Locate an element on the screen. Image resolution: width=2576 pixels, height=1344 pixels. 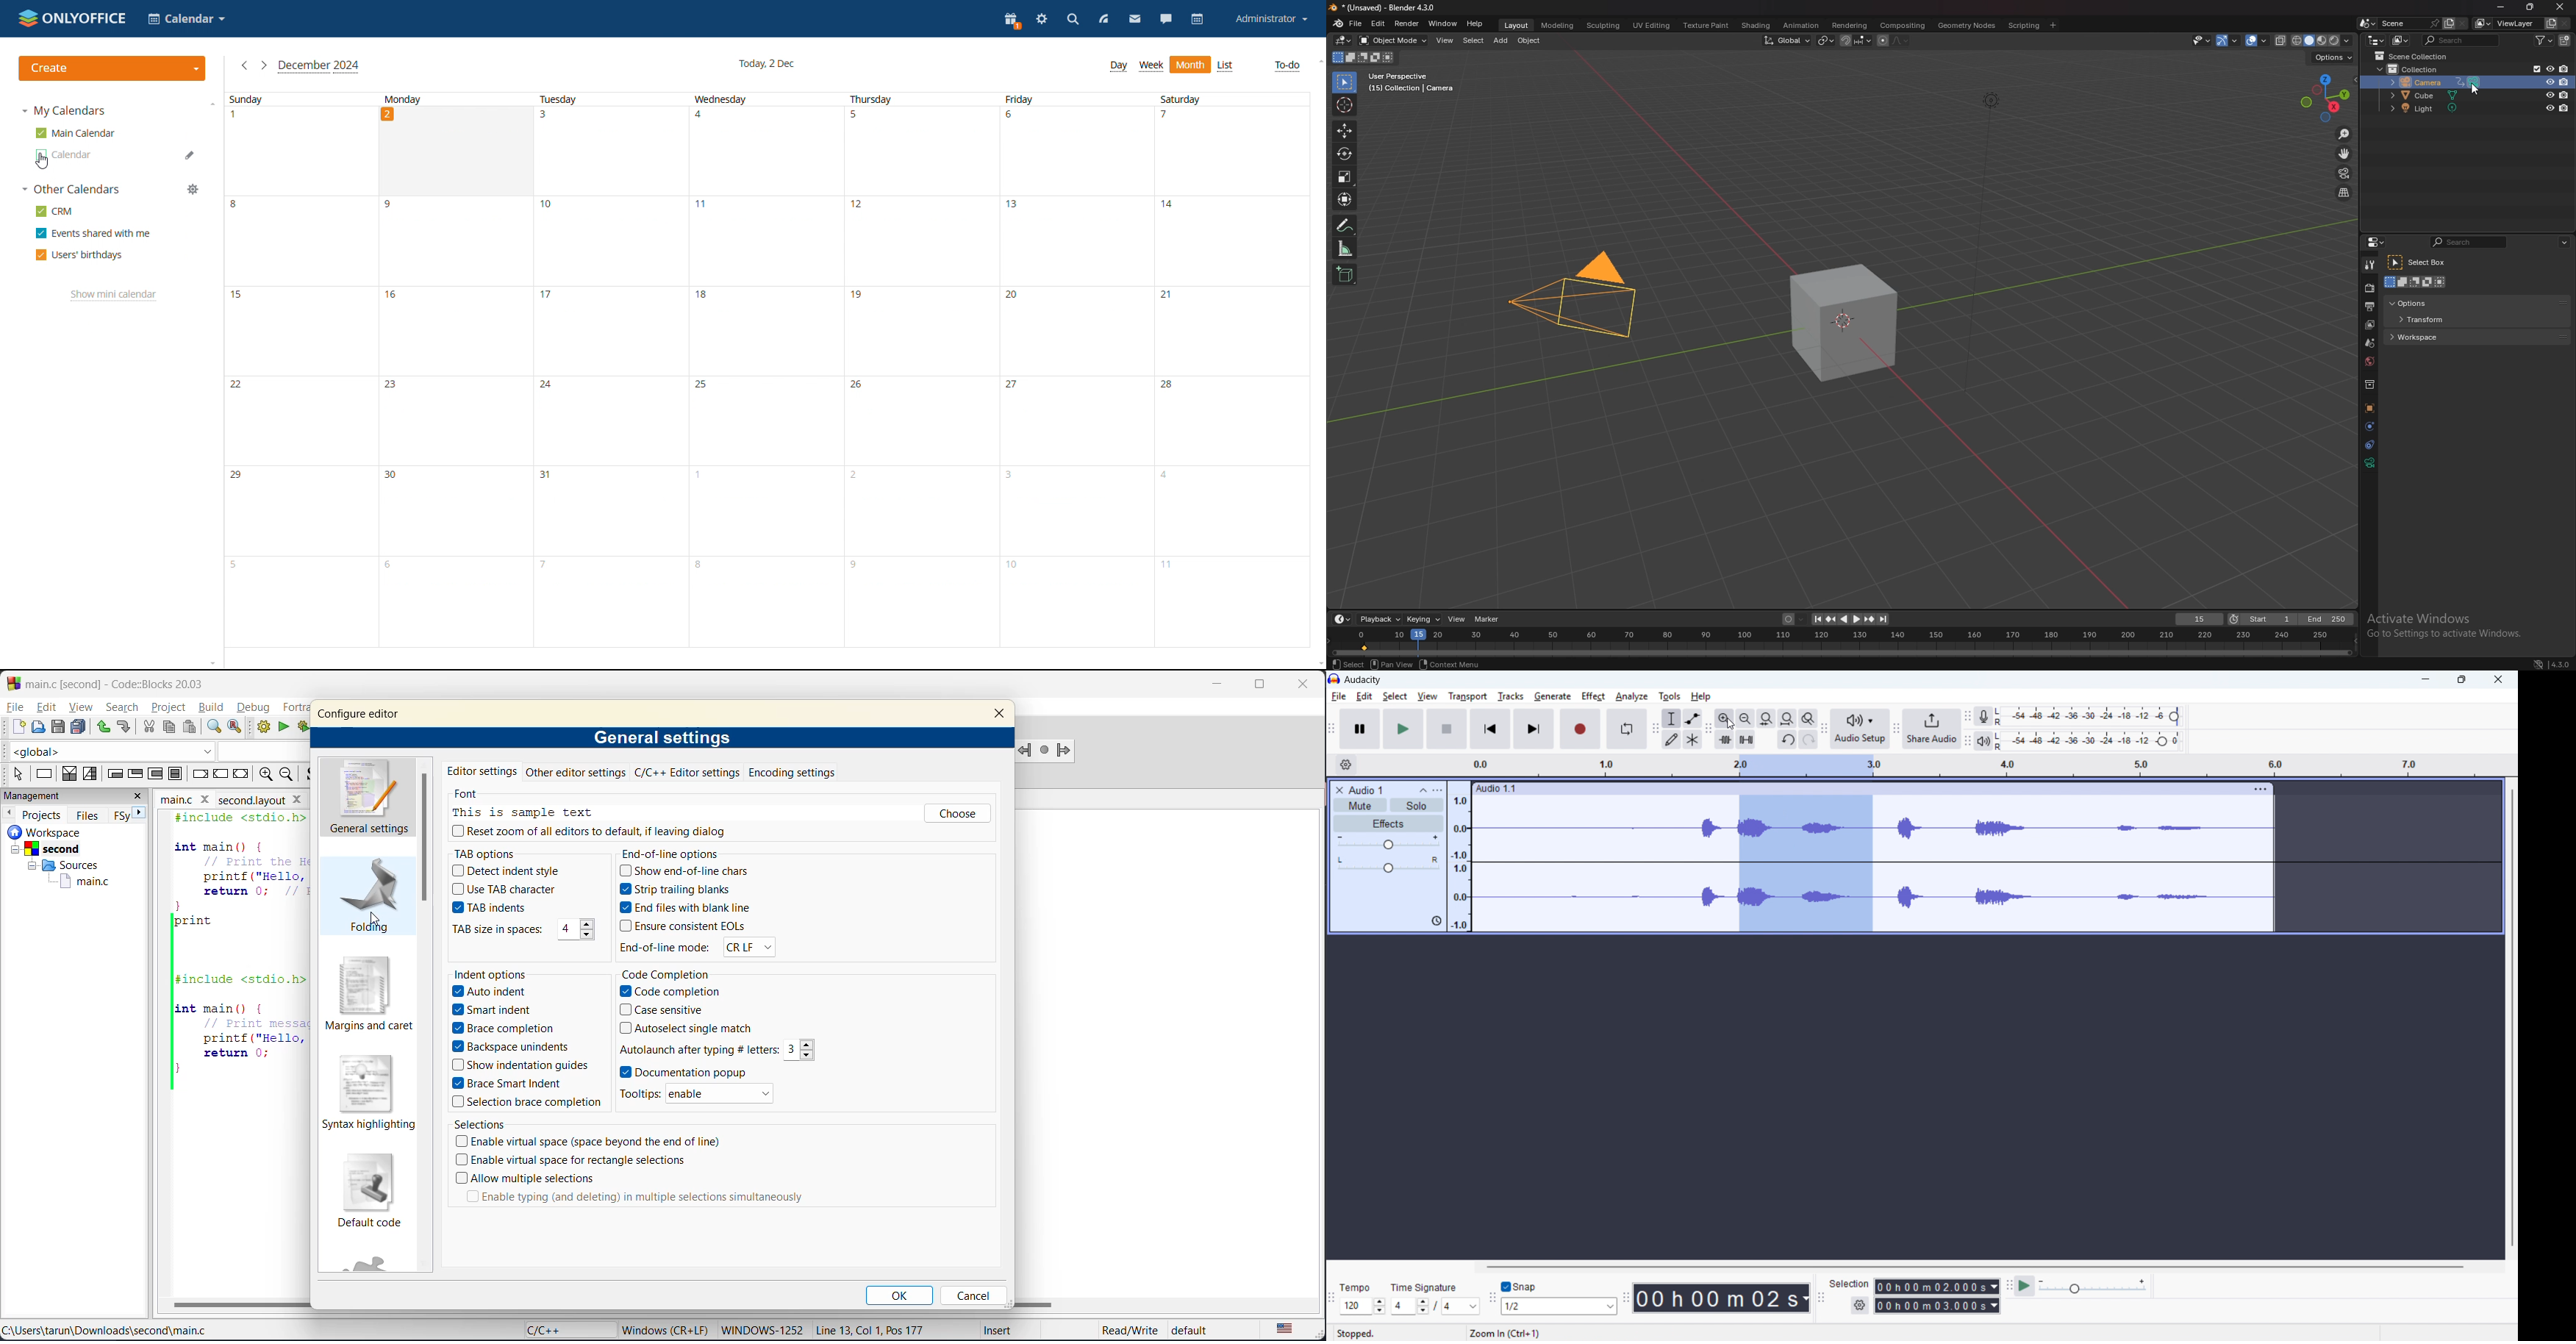
redo is located at coordinates (1809, 739).